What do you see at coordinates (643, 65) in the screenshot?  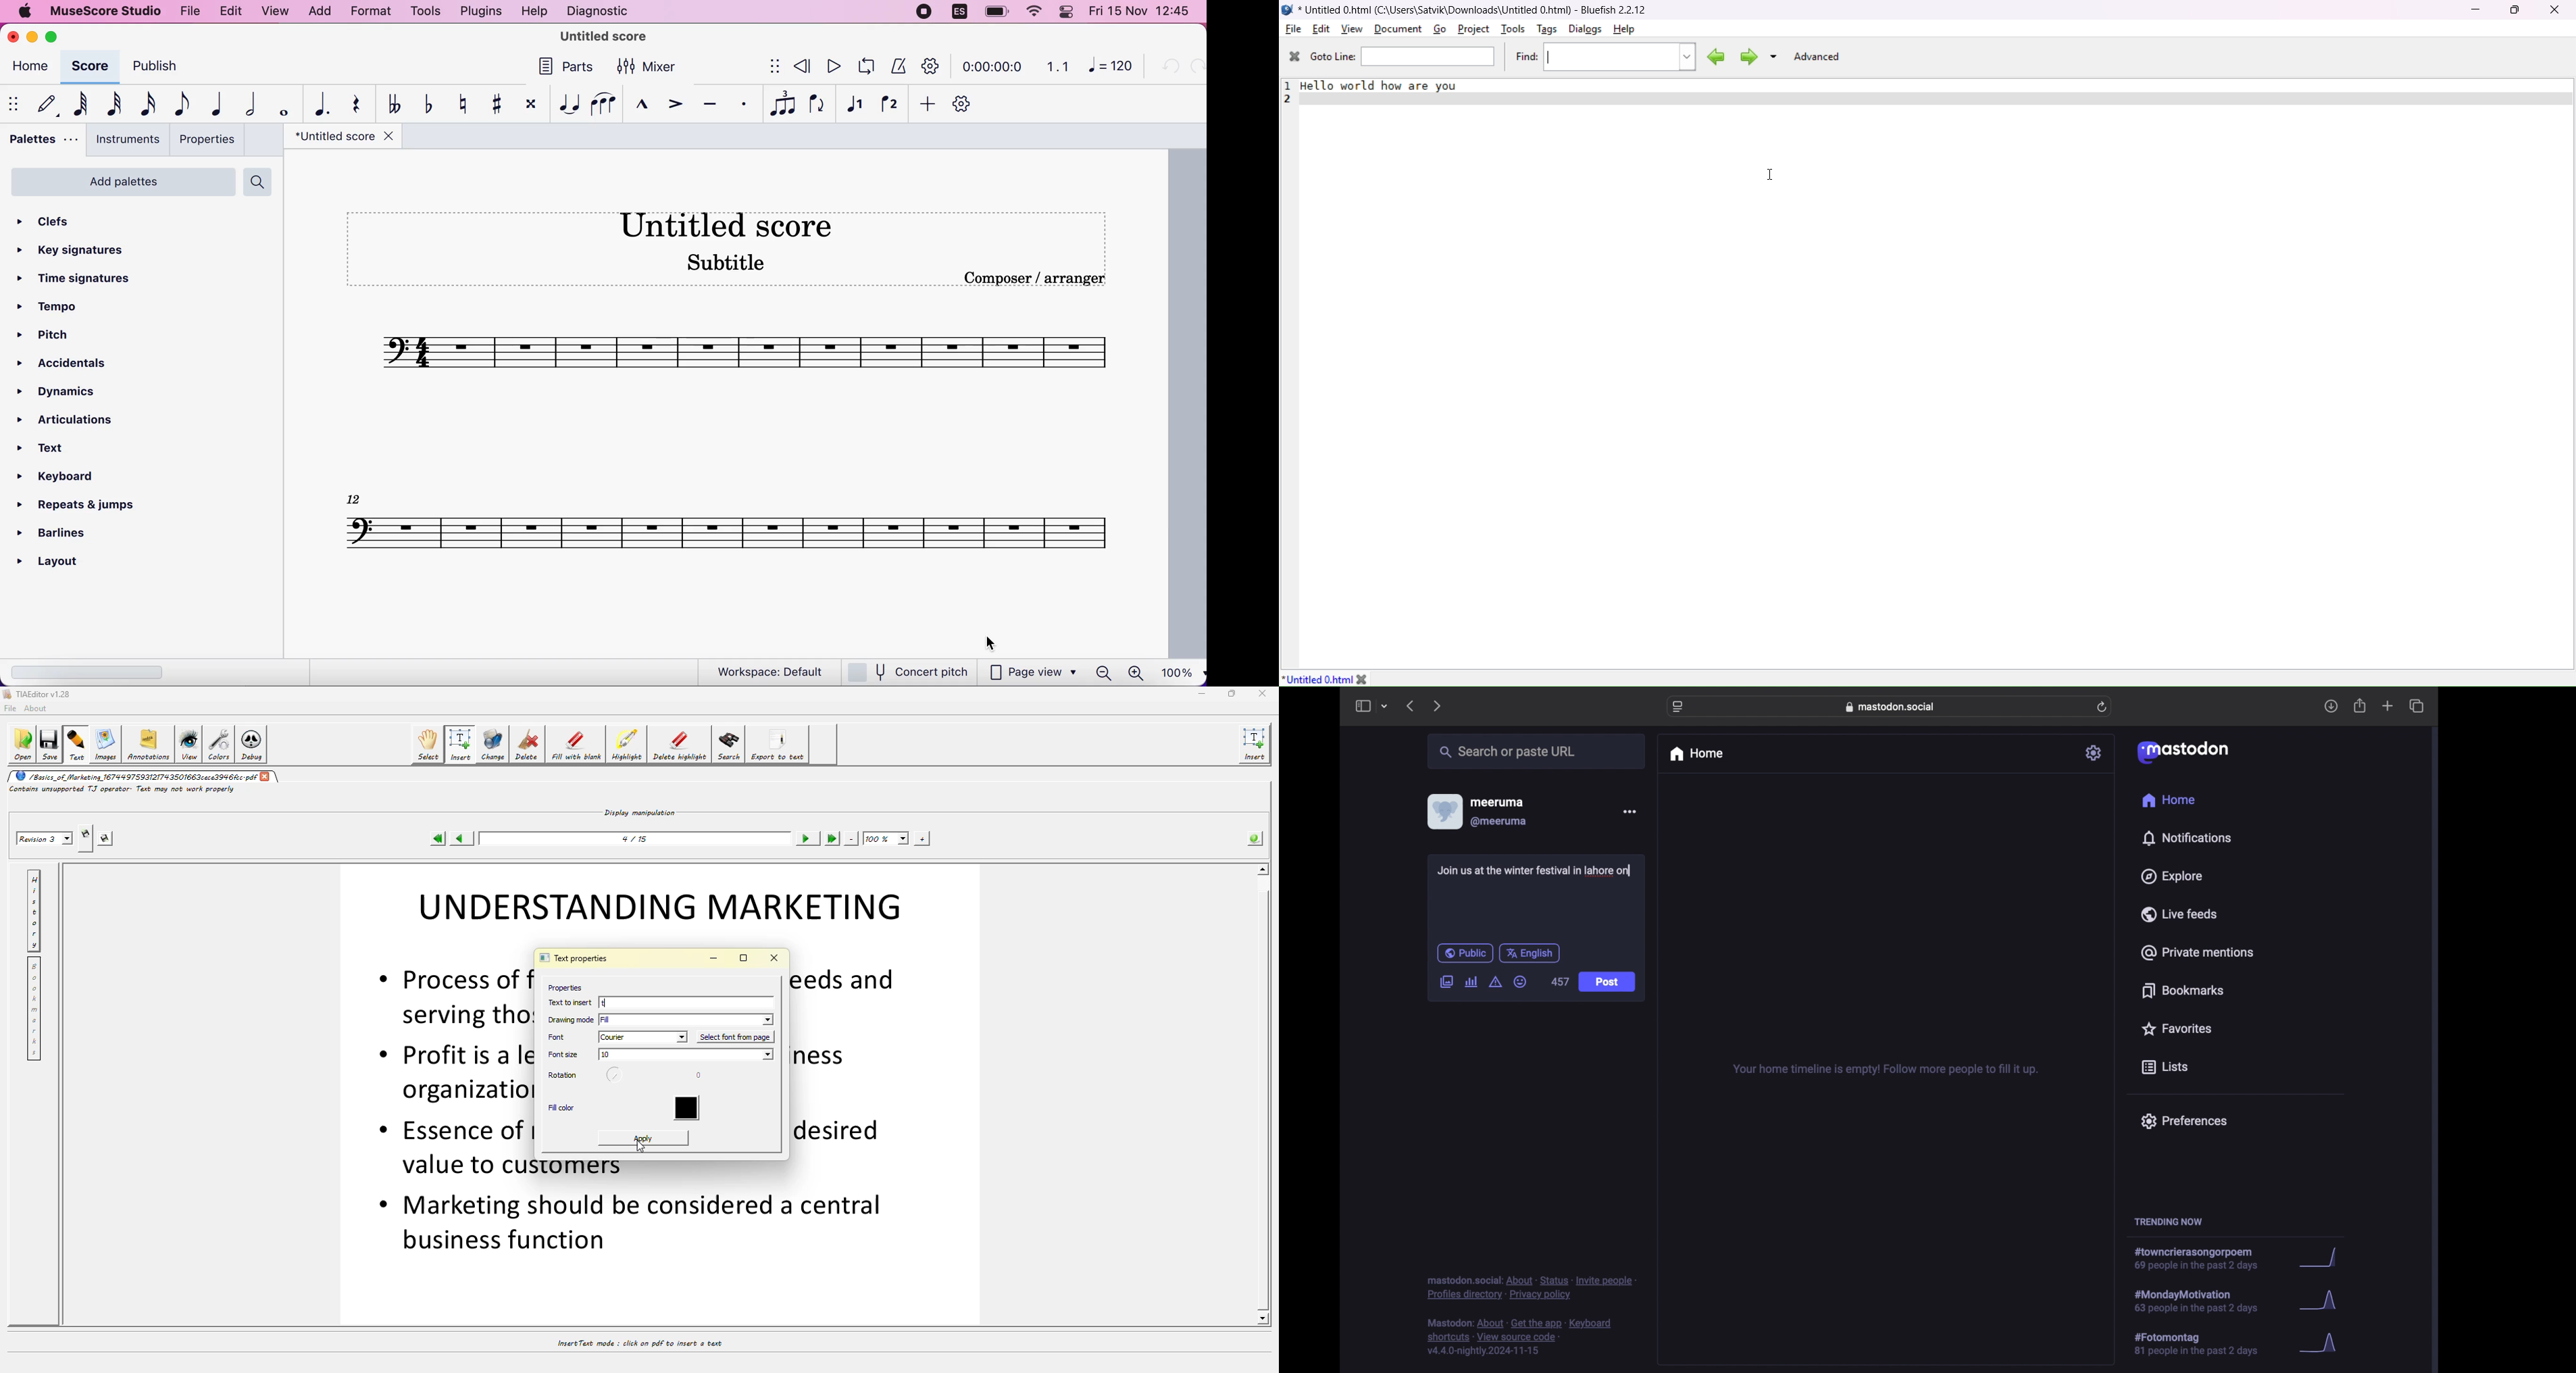 I see `Mixer` at bounding box center [643, 65].